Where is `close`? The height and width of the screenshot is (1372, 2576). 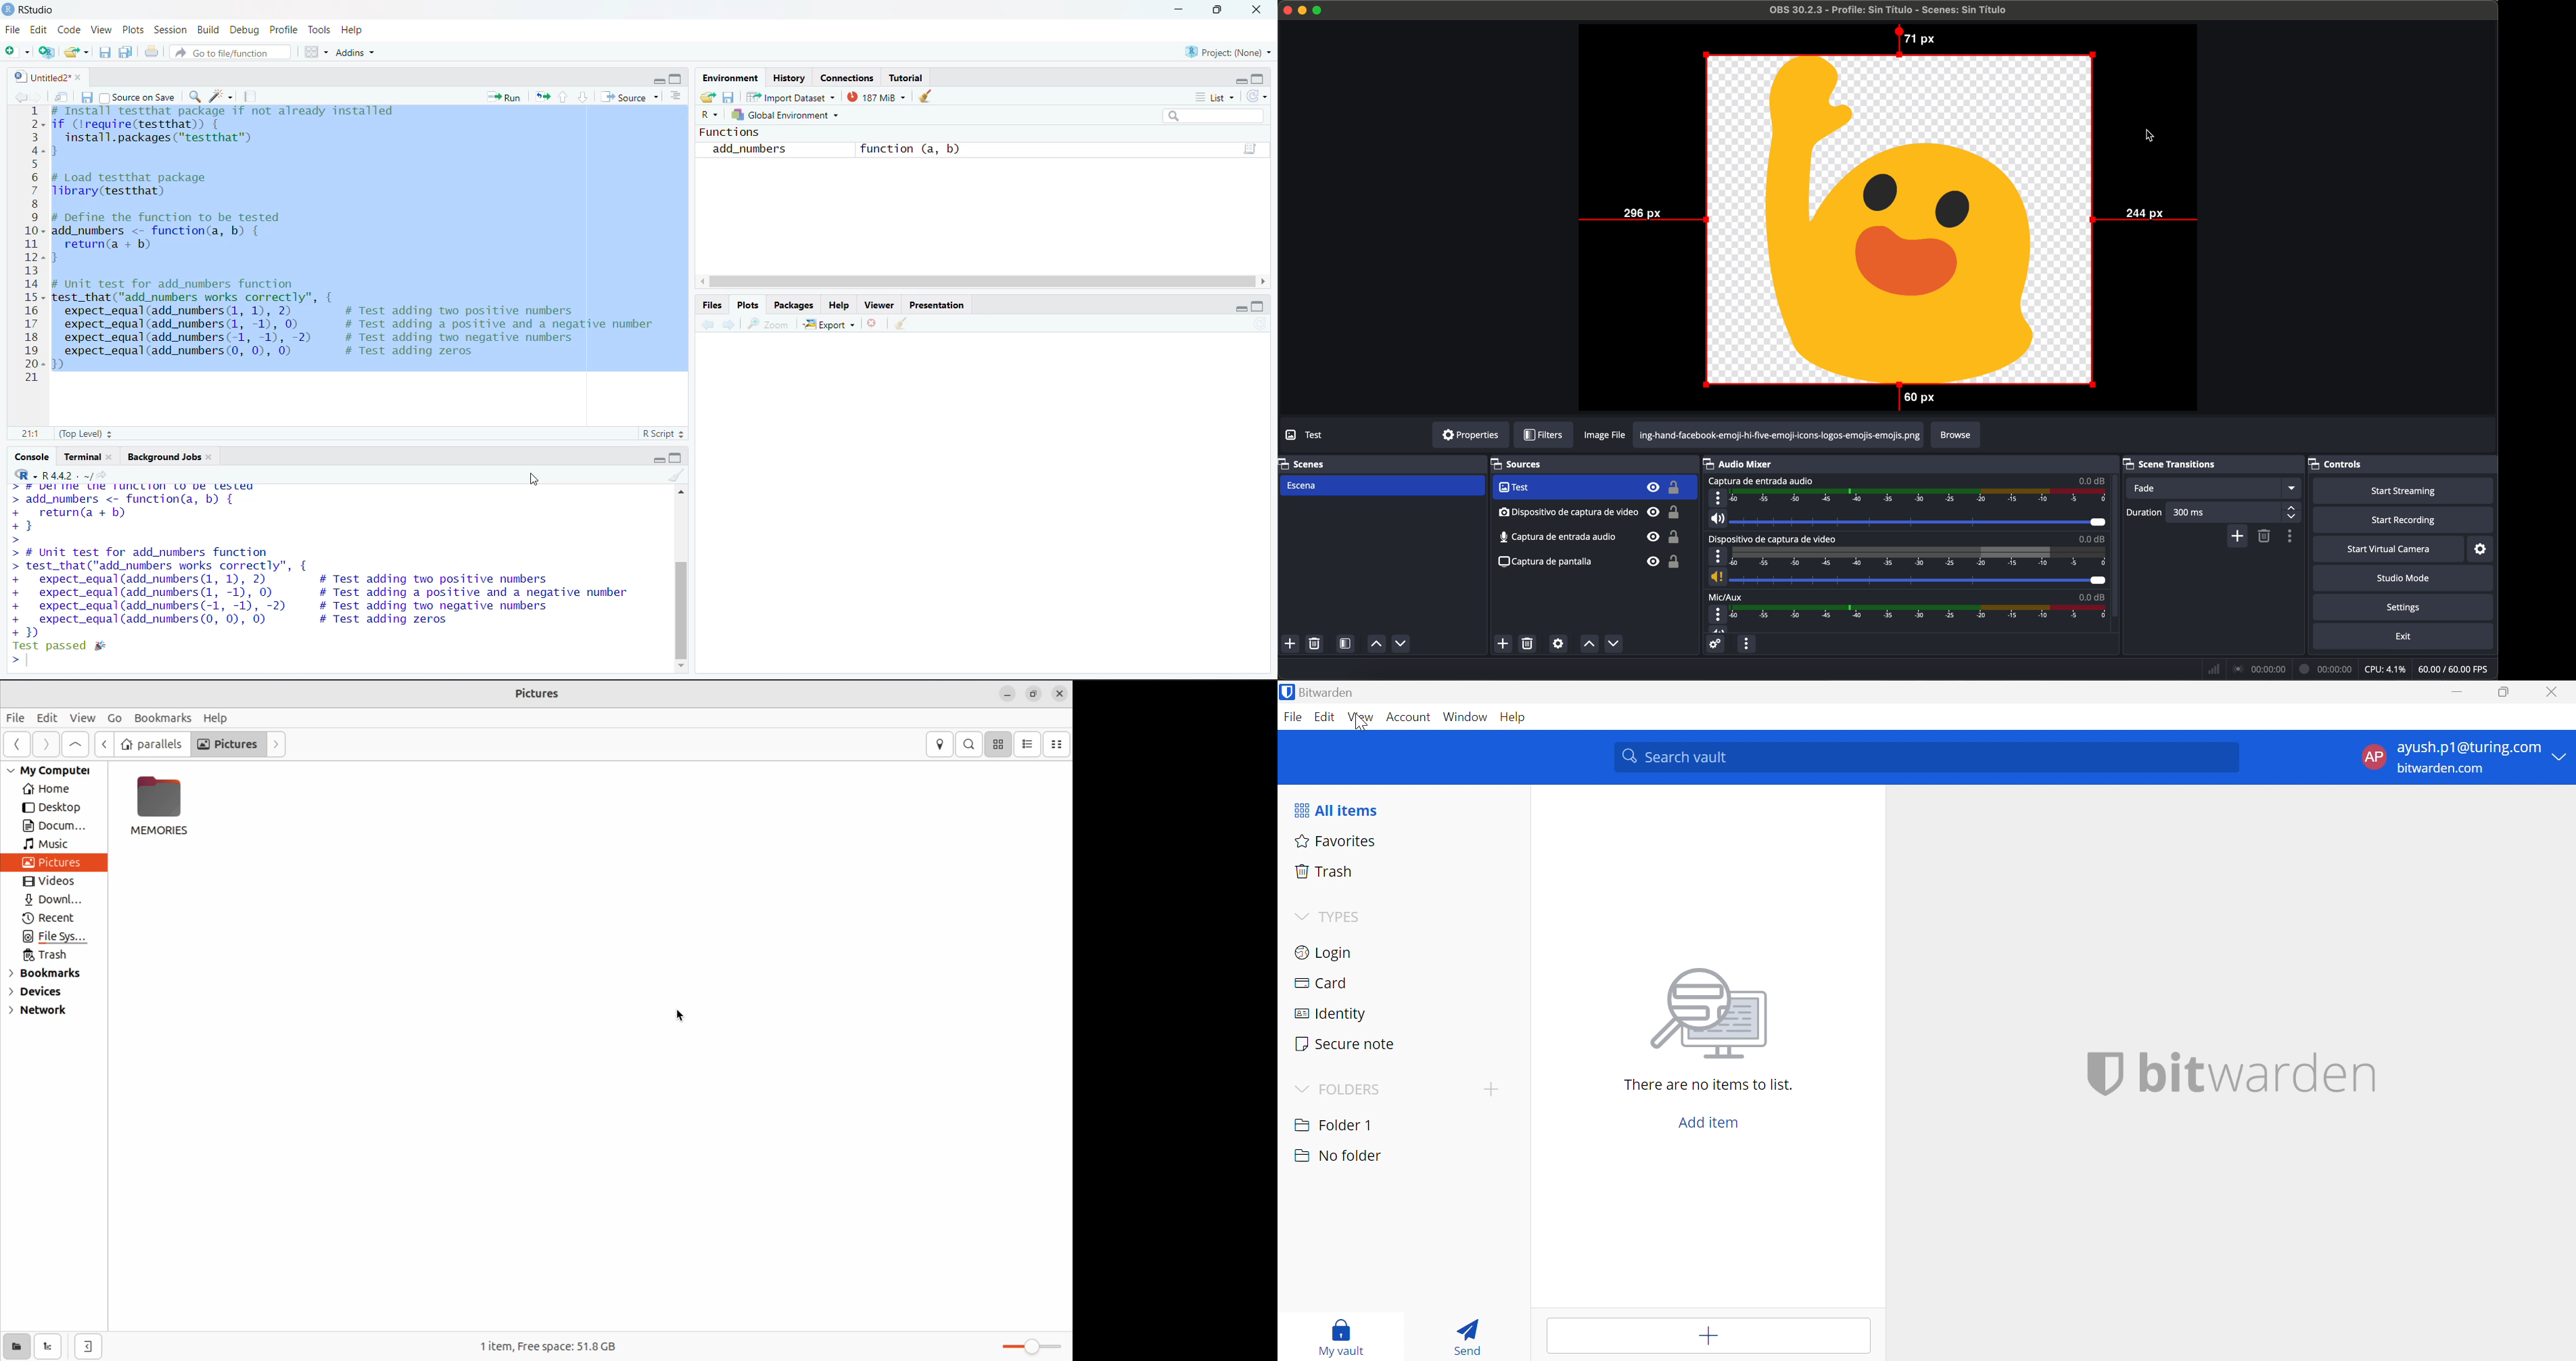 close is located at coordinates (79, 77).